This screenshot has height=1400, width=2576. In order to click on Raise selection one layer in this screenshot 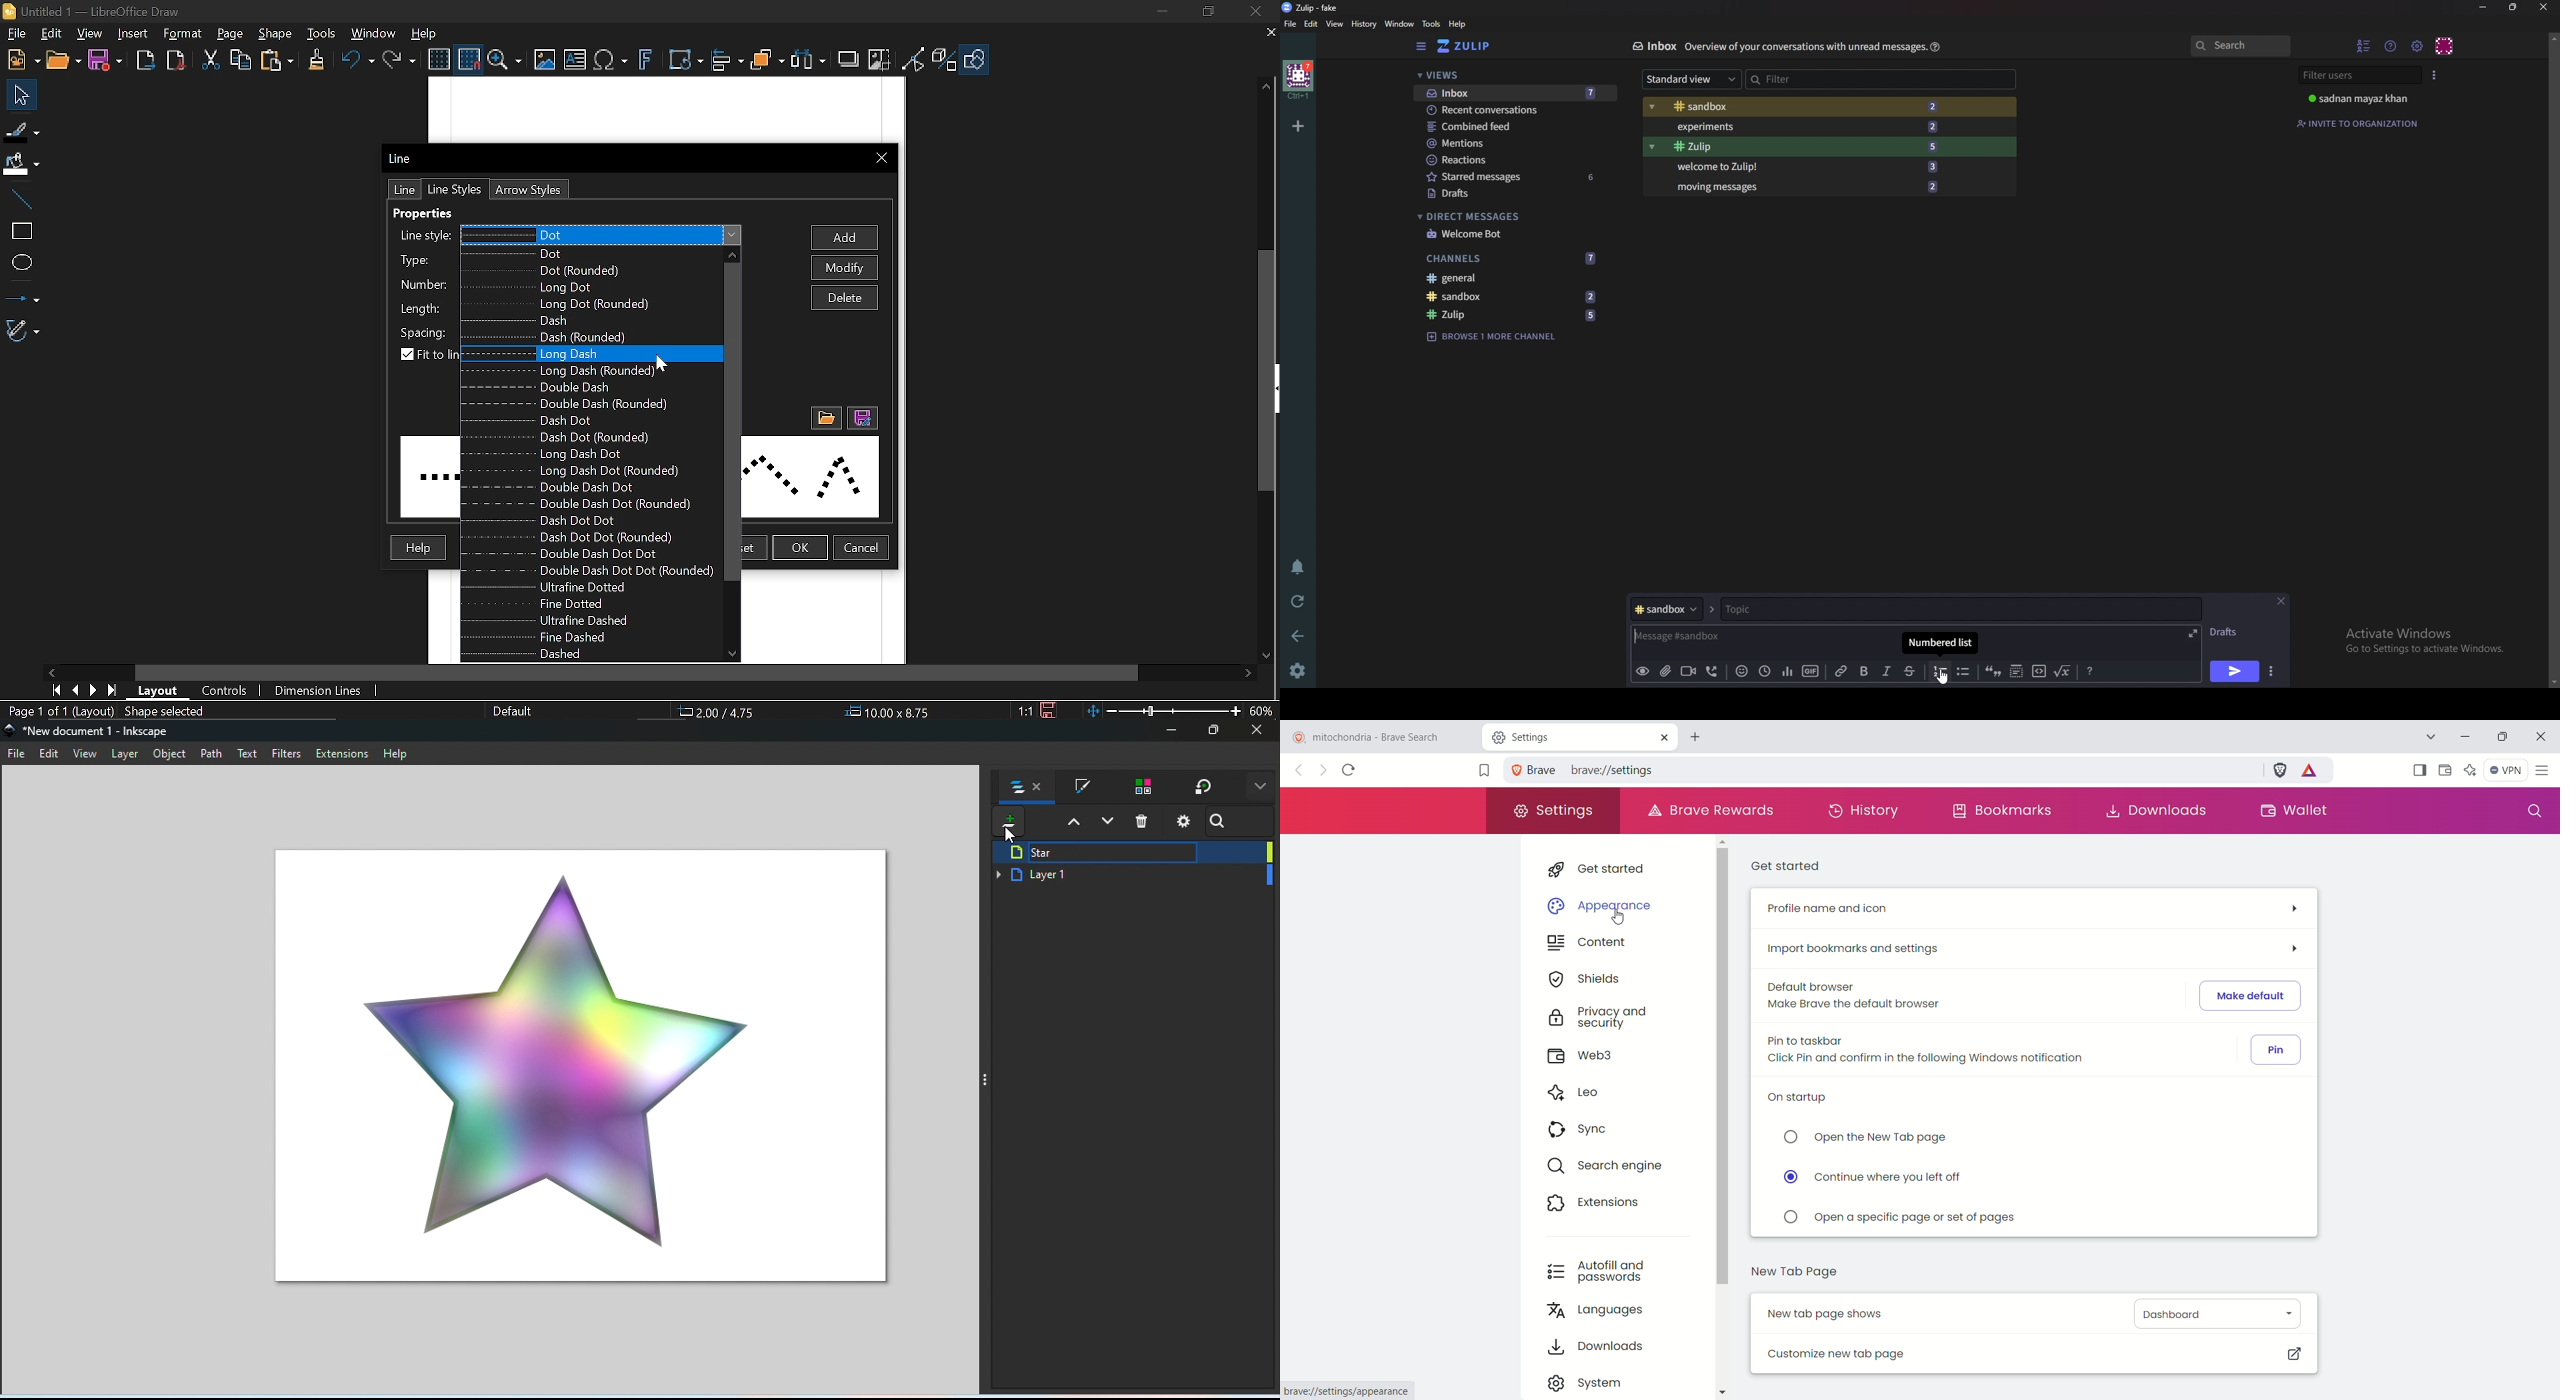, I will do `click(1068, 825)`.